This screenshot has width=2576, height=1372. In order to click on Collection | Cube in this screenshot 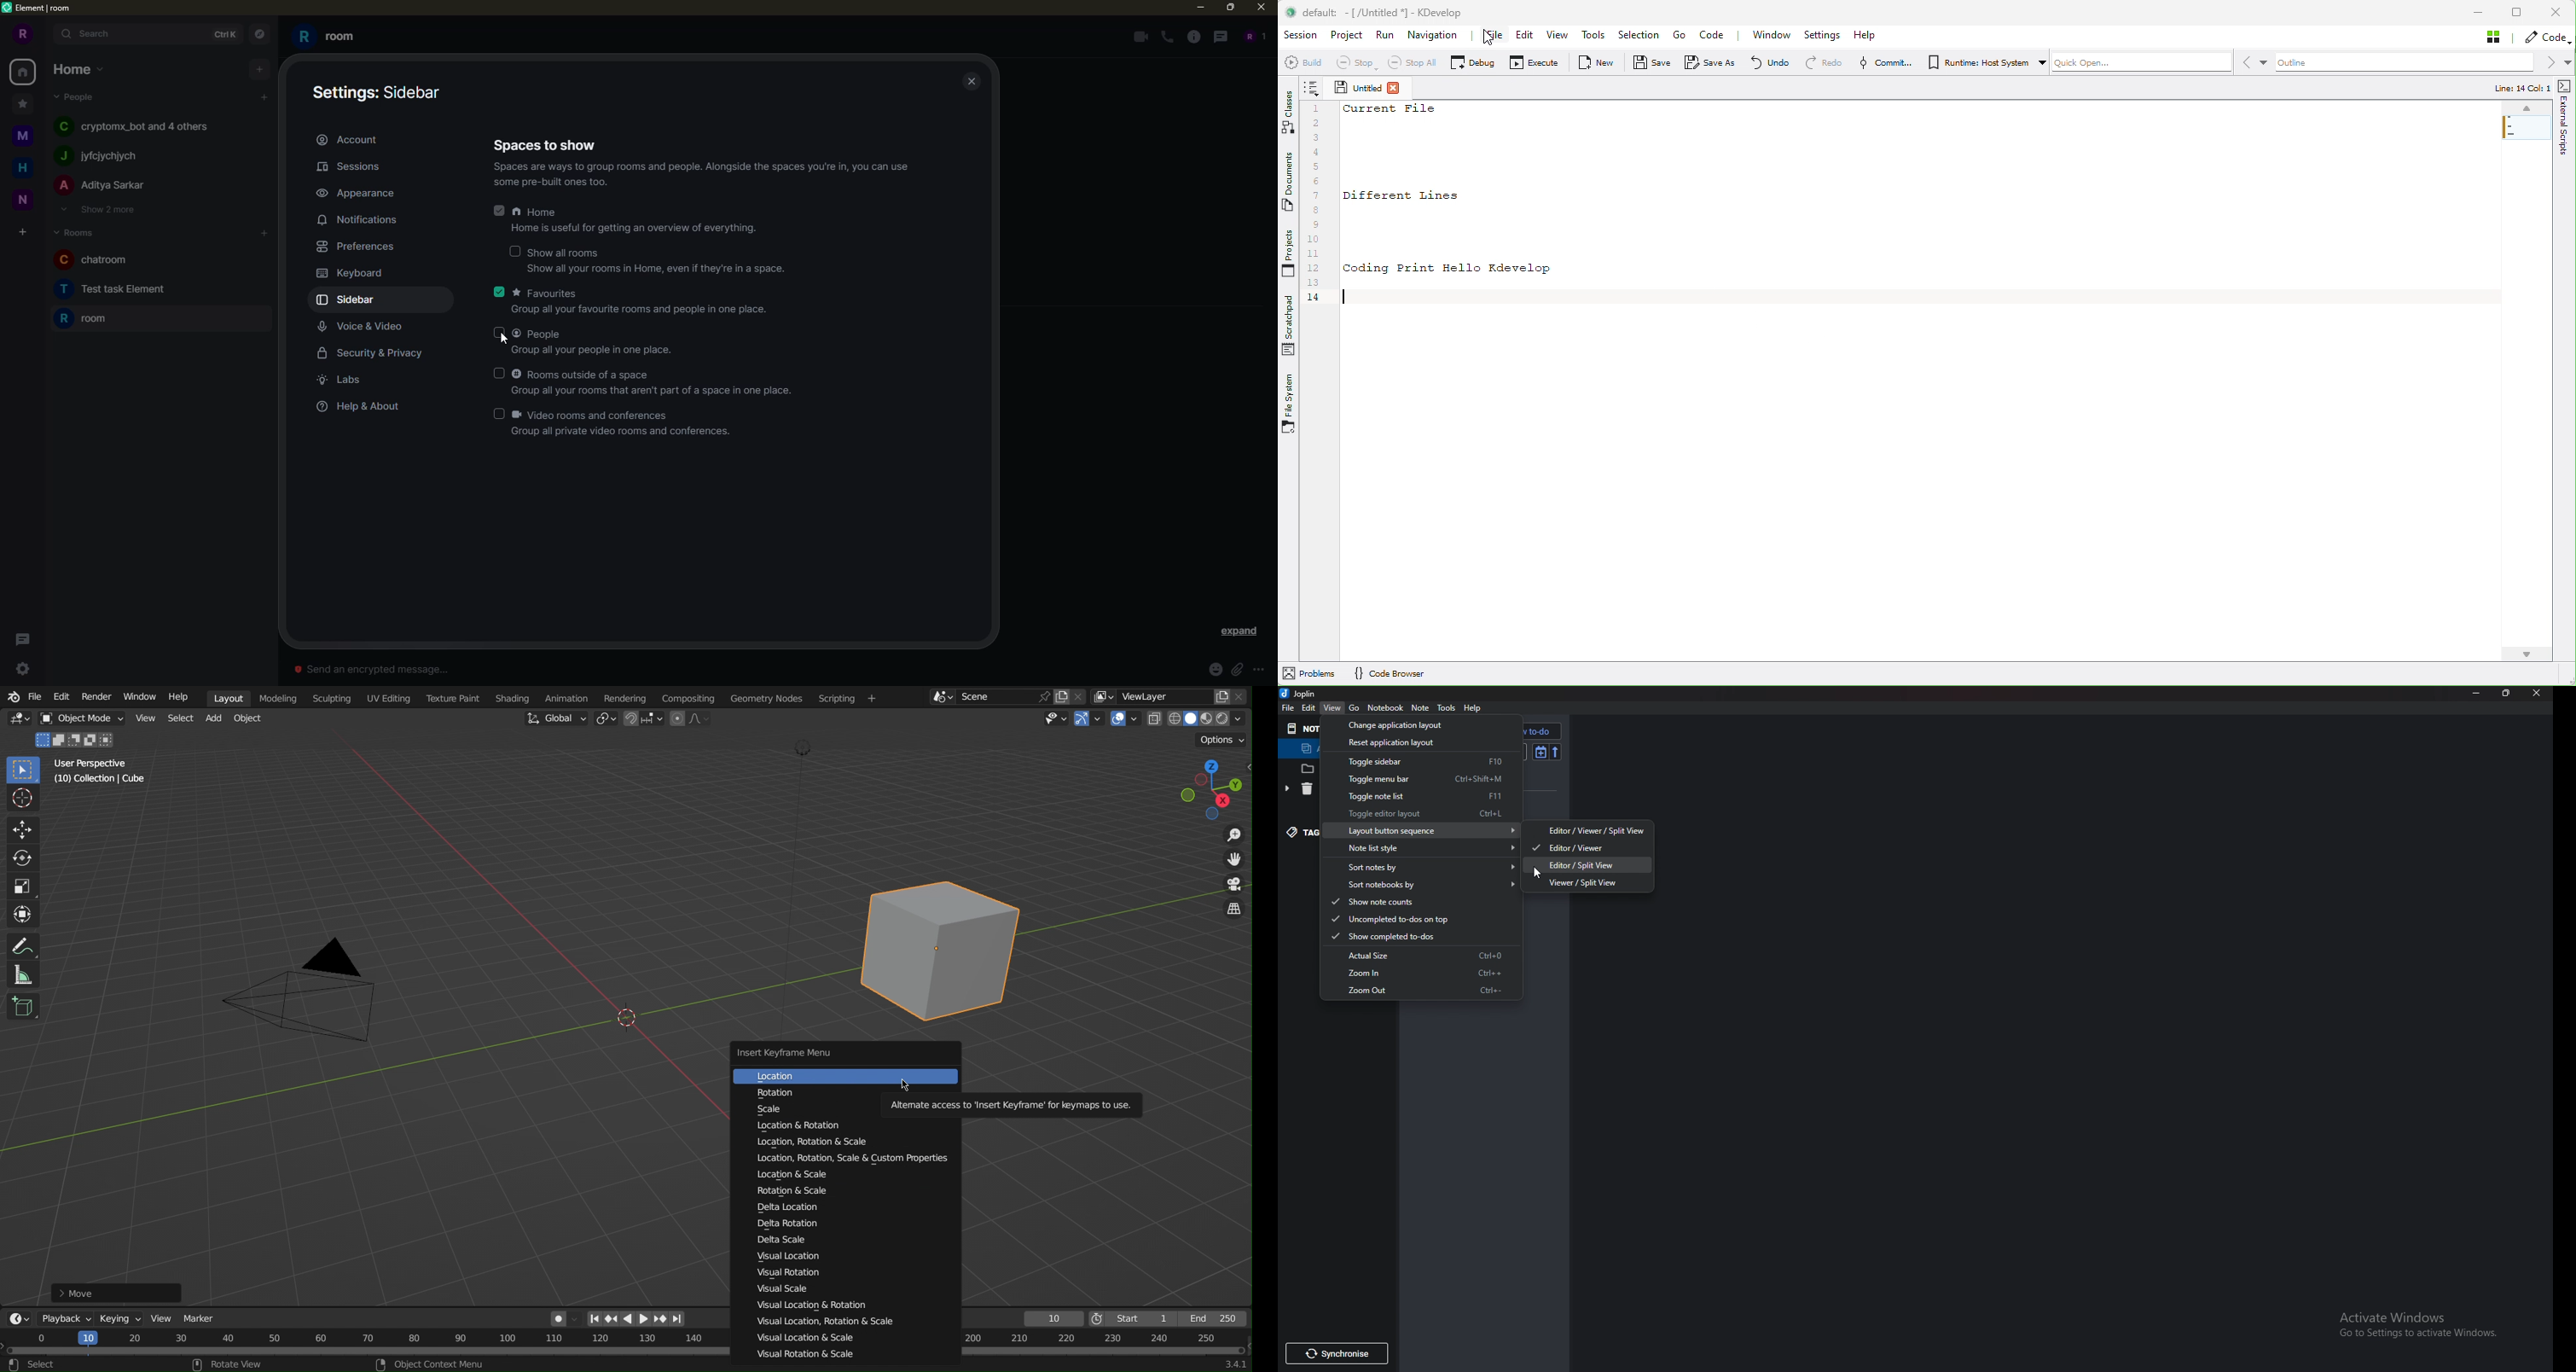, I will do `click(101, 781)`.